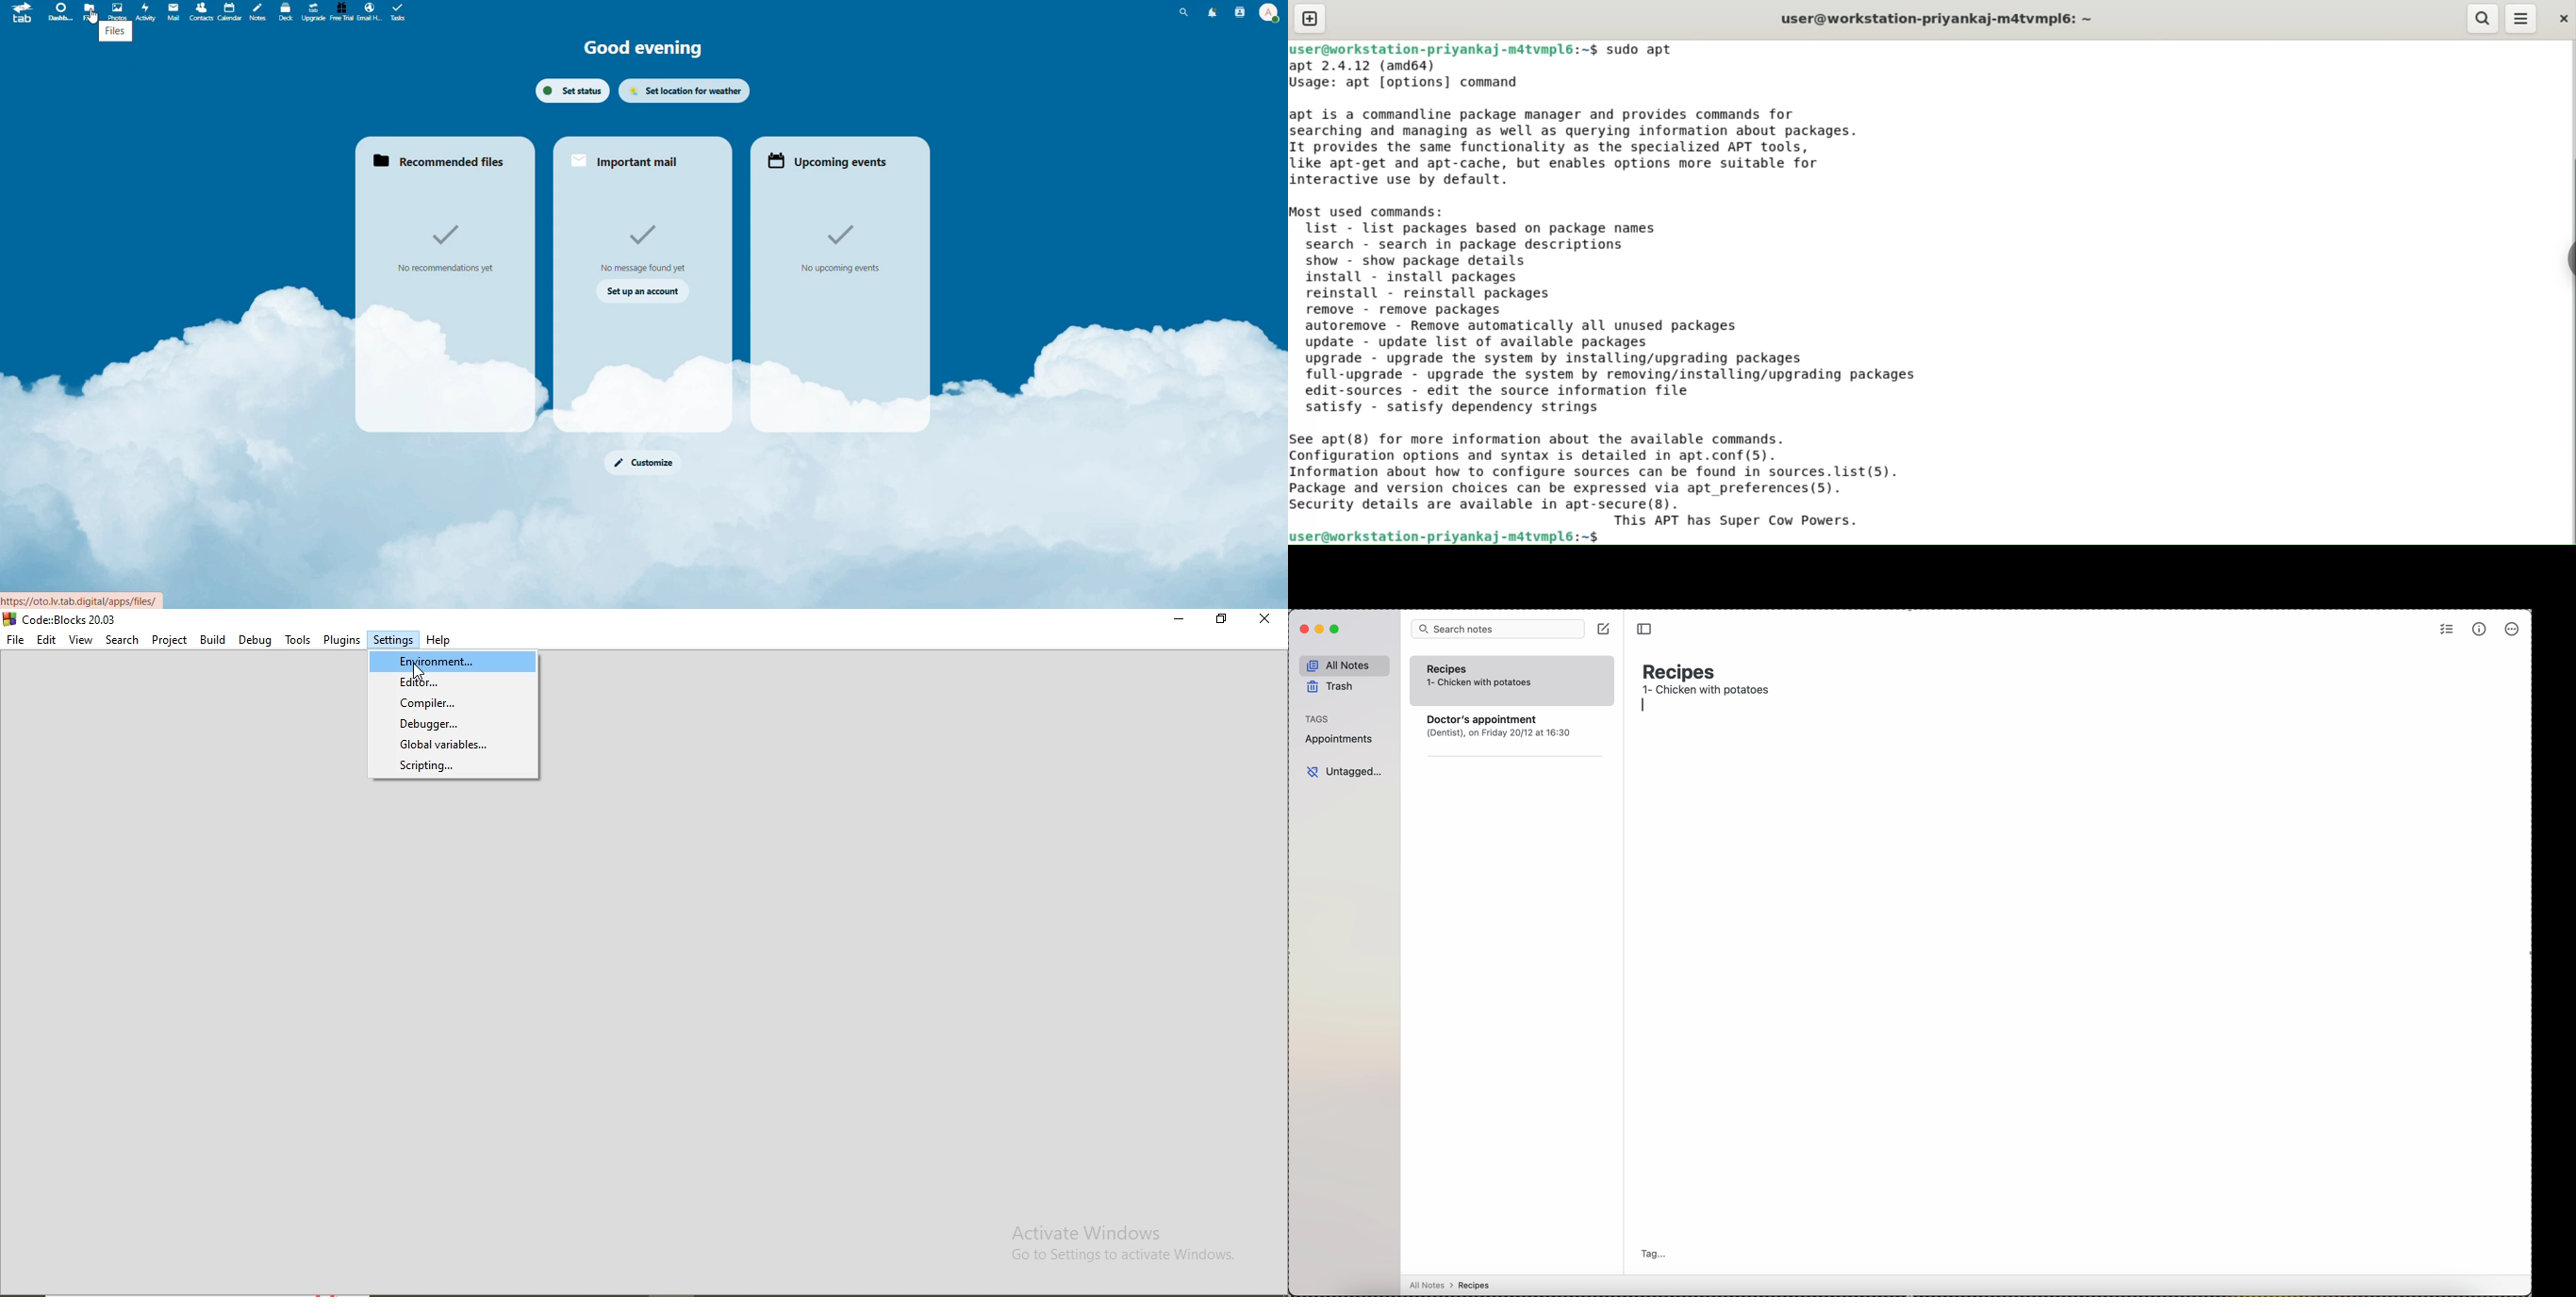  What do you see at coordinates (174, 13) in the screenshot?
I see `Mail` at bounding box center [174, 13].